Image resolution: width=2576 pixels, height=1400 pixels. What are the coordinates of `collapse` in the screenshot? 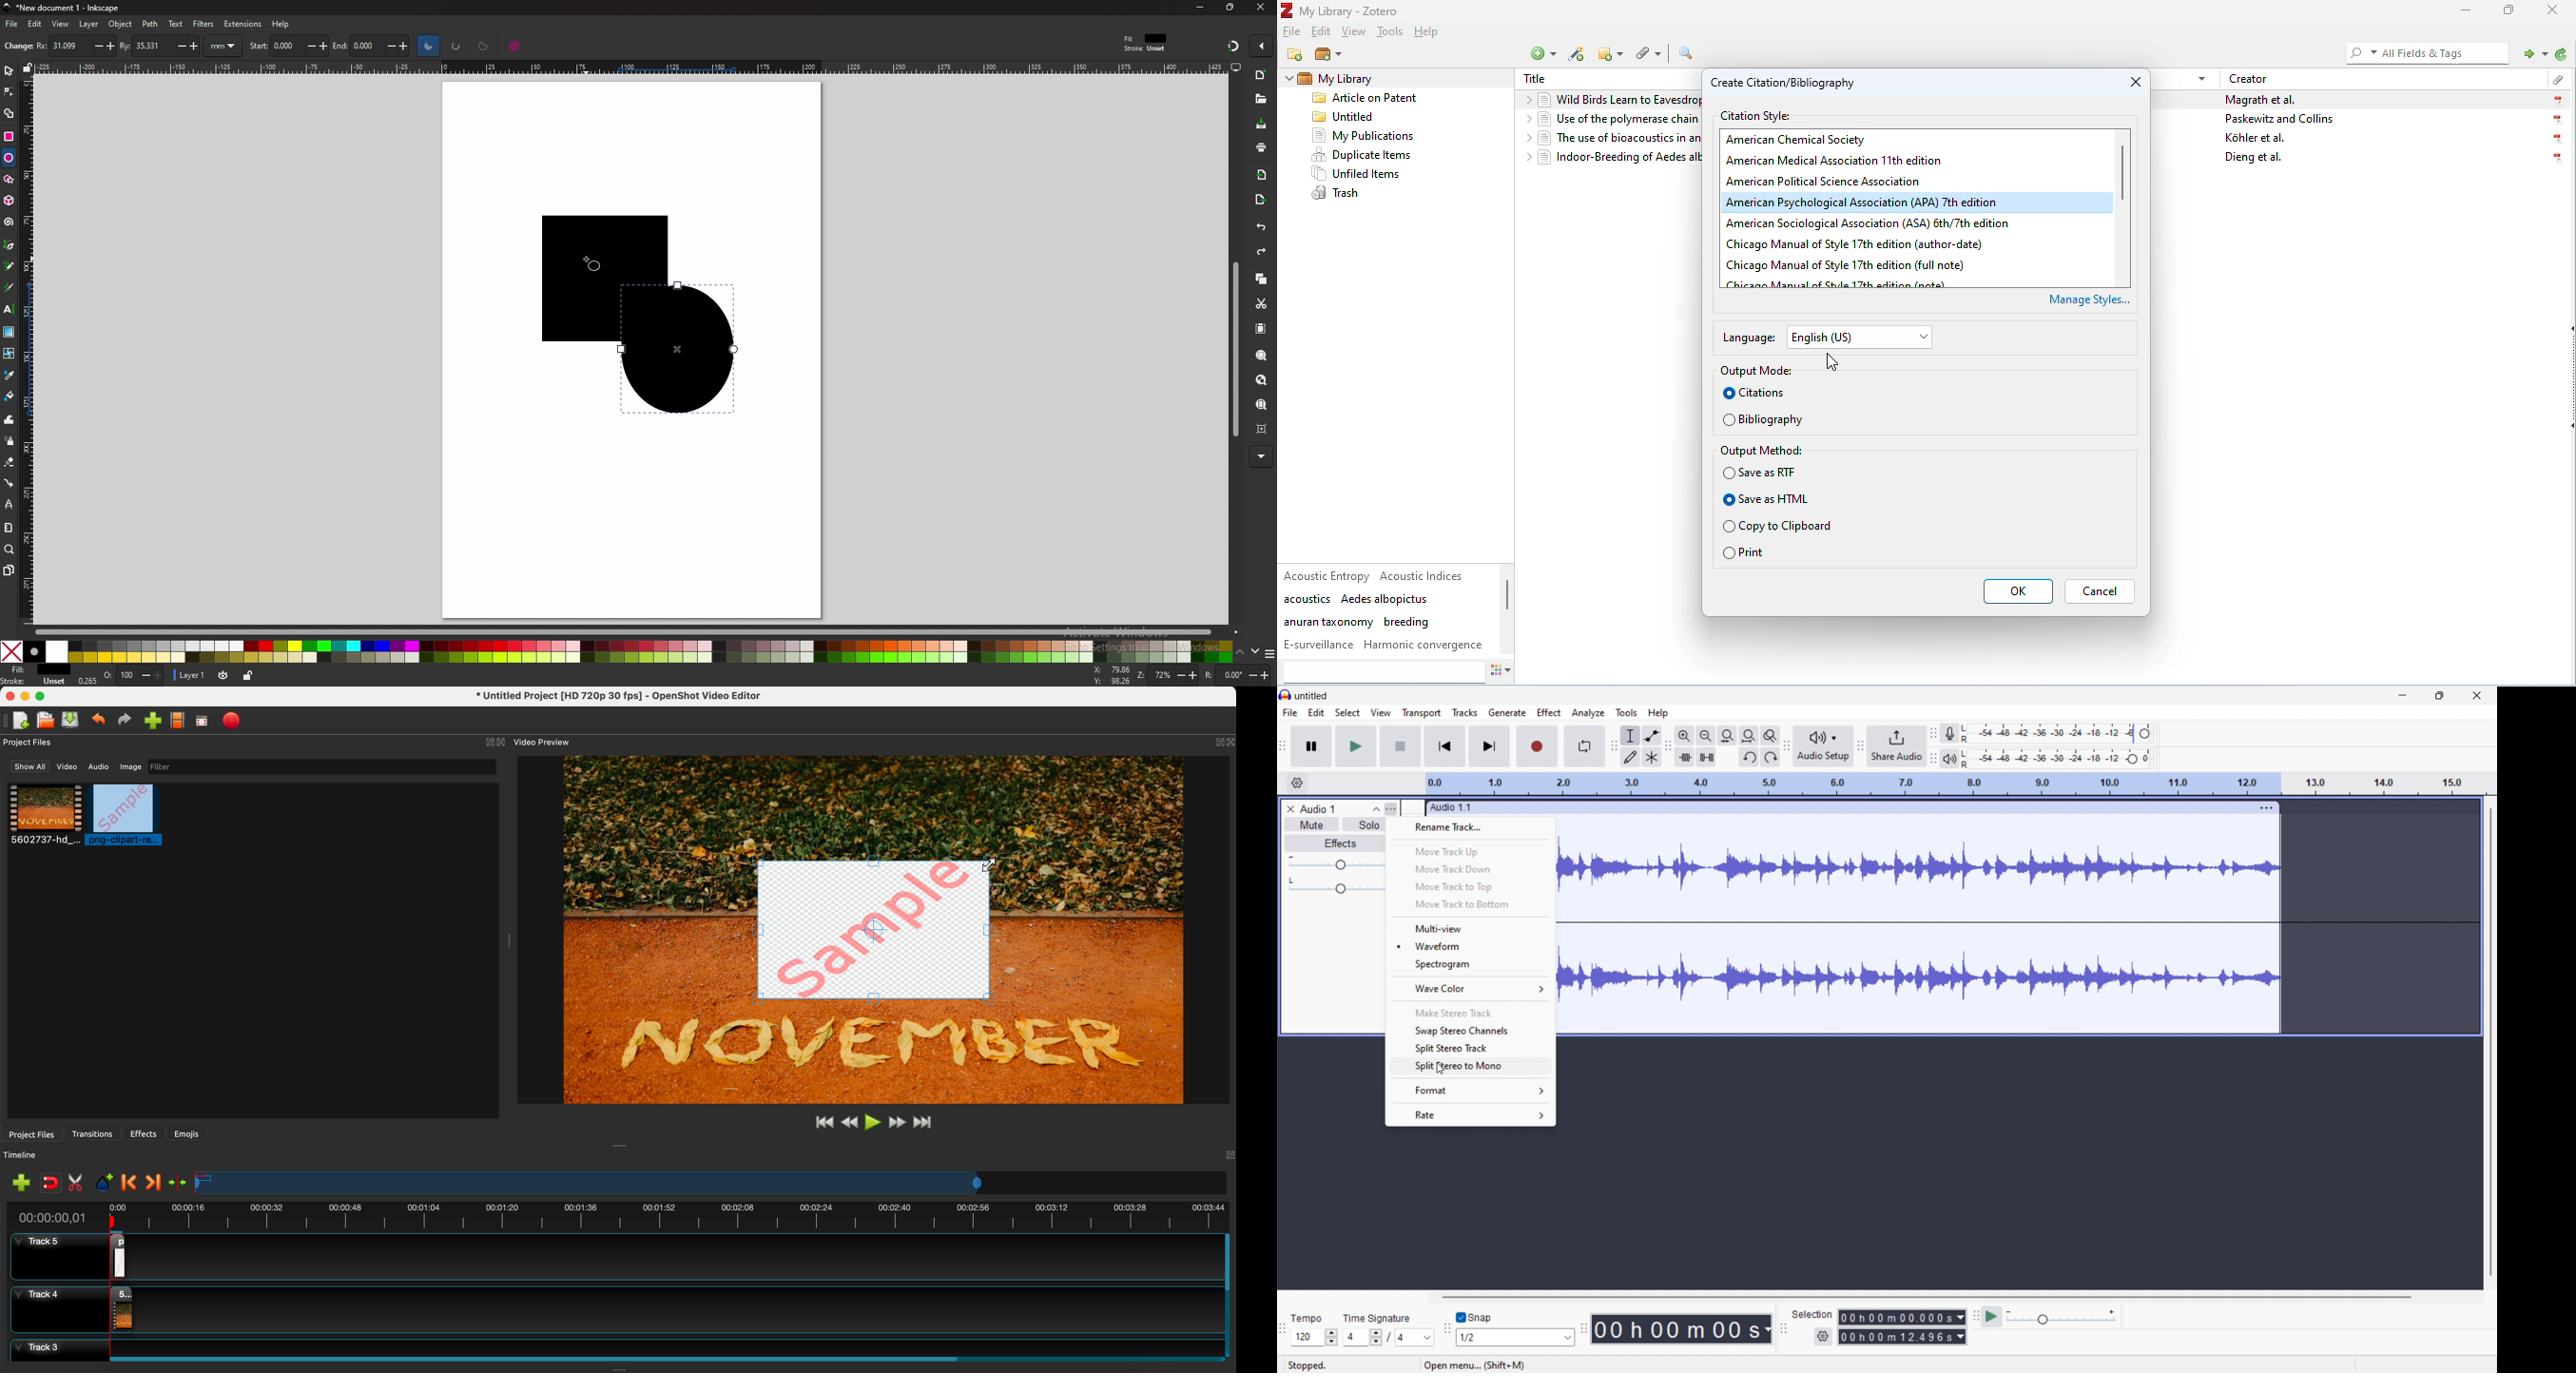 It's located at (1376, 809).